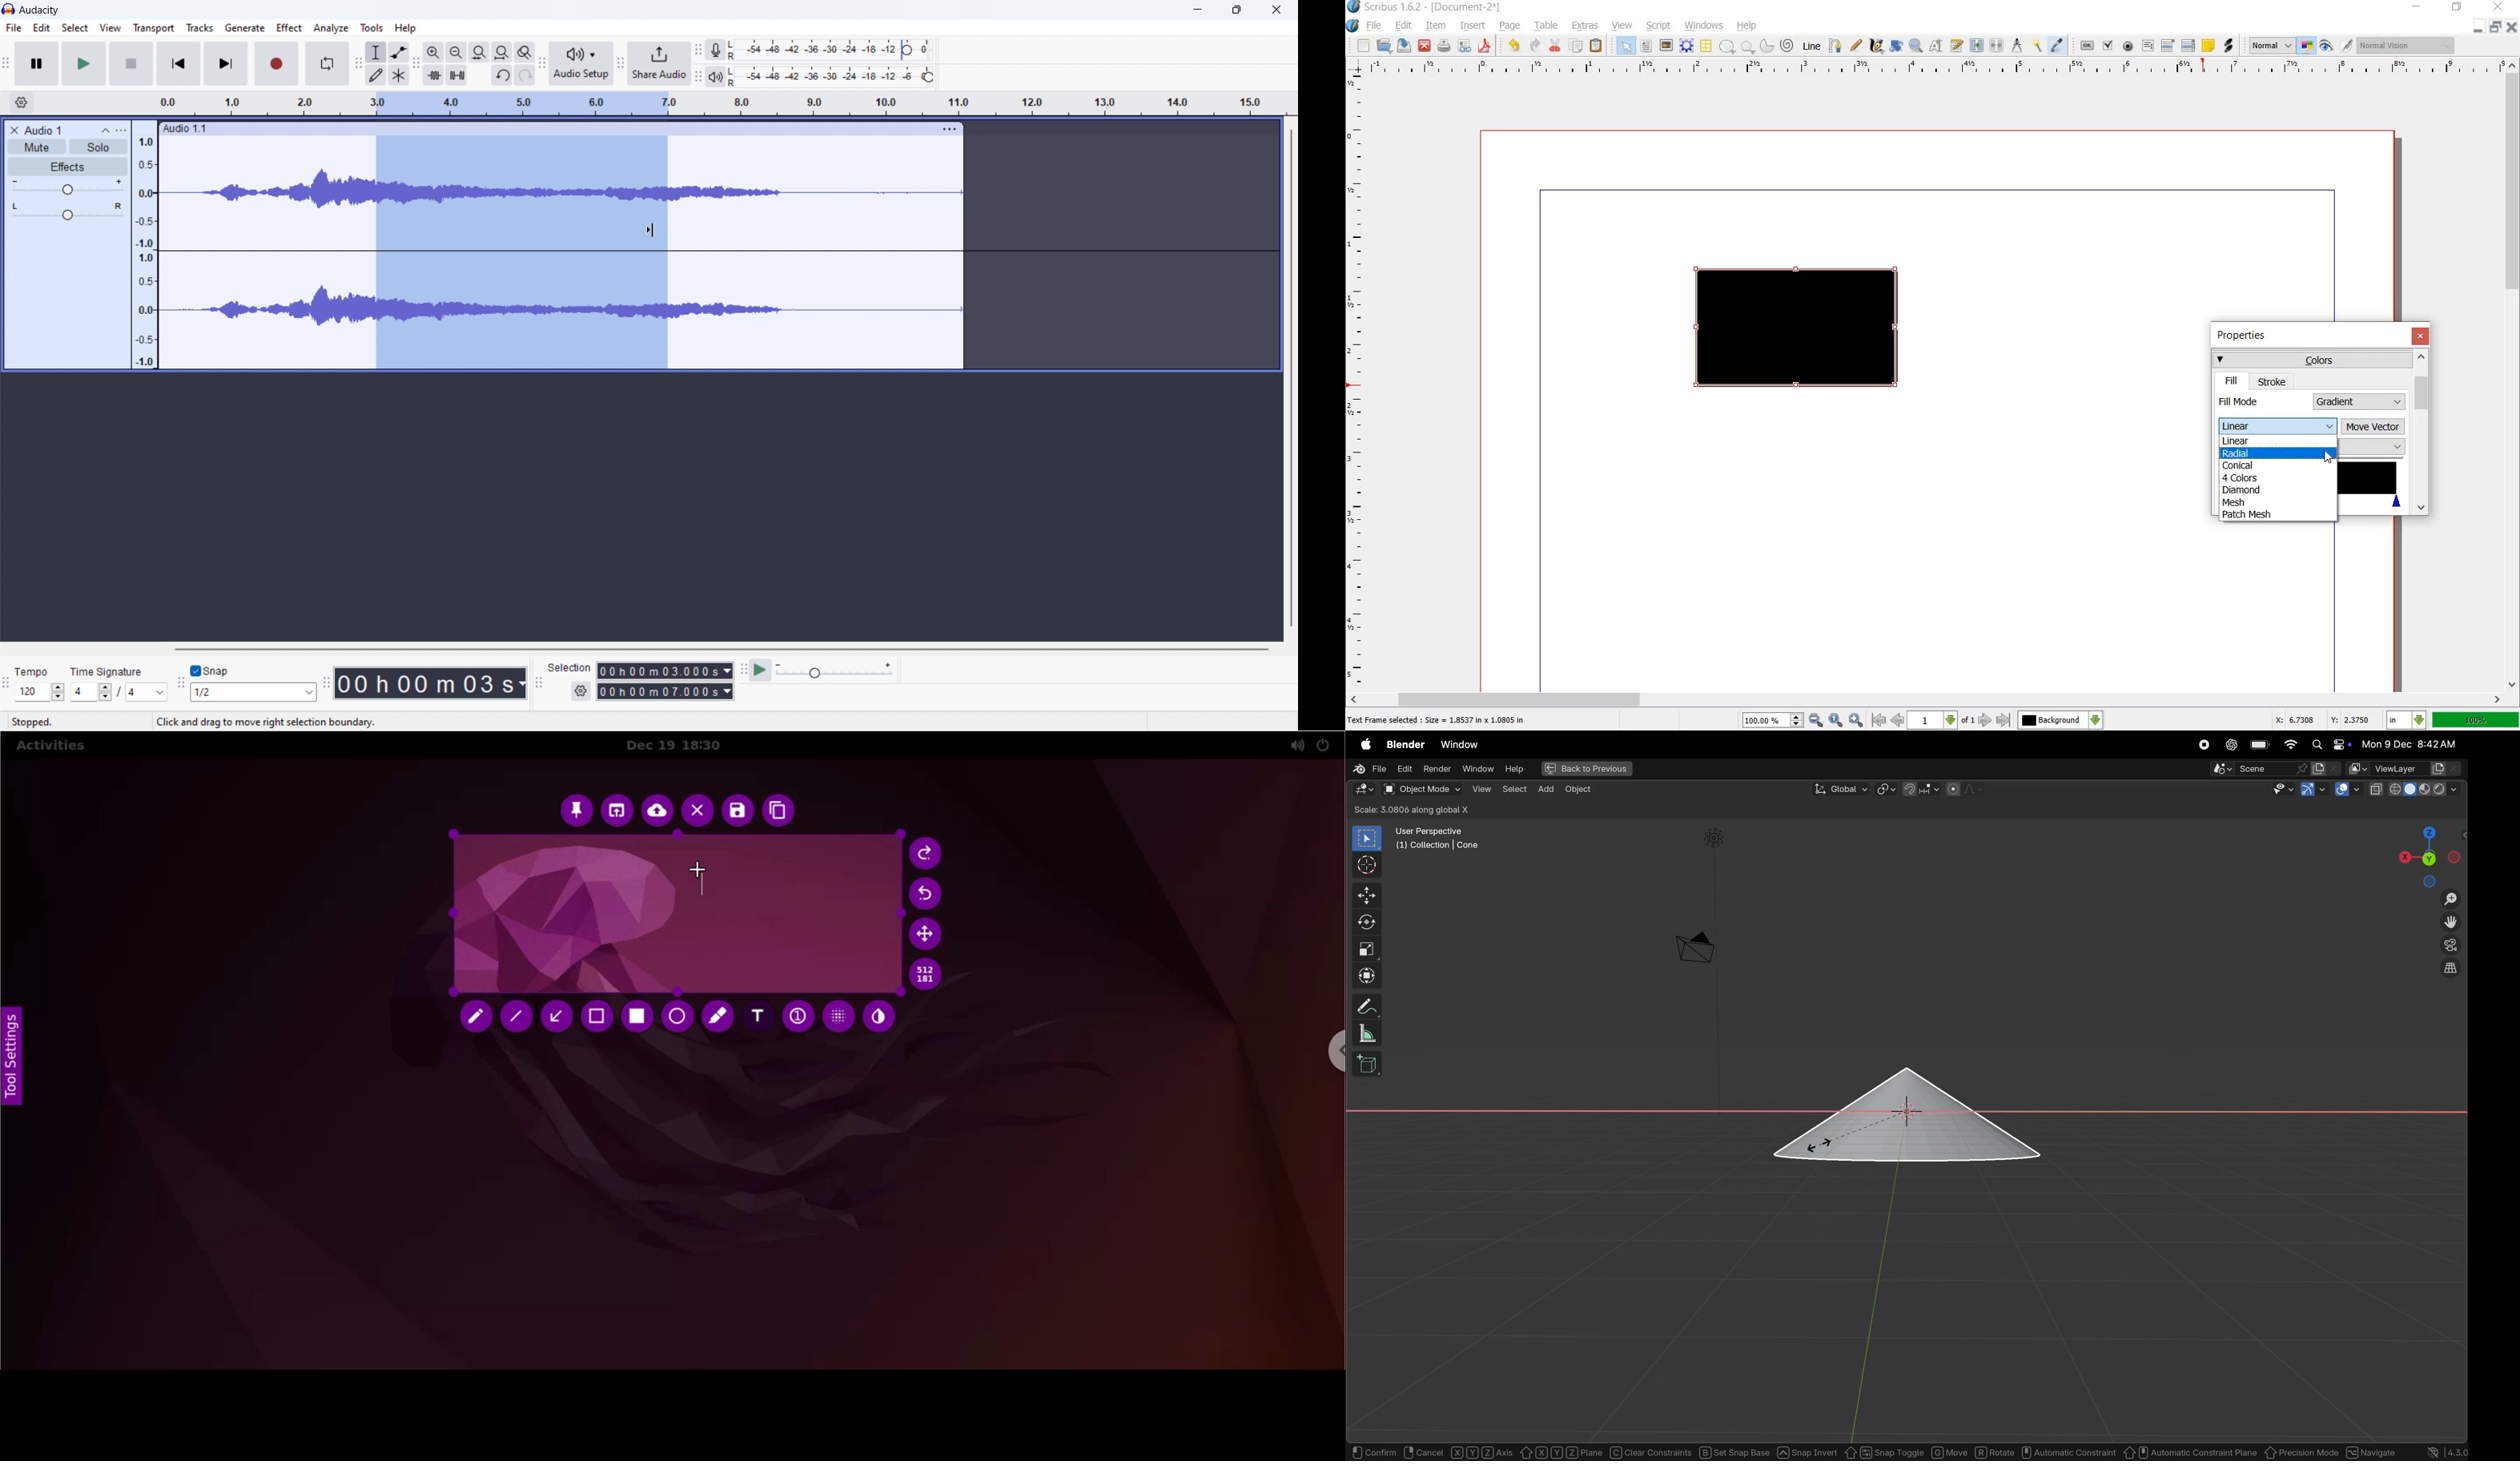  What do you see at coordinates (404, 28) in the screenshot?
I see `help` at bounding box center [404, 28].